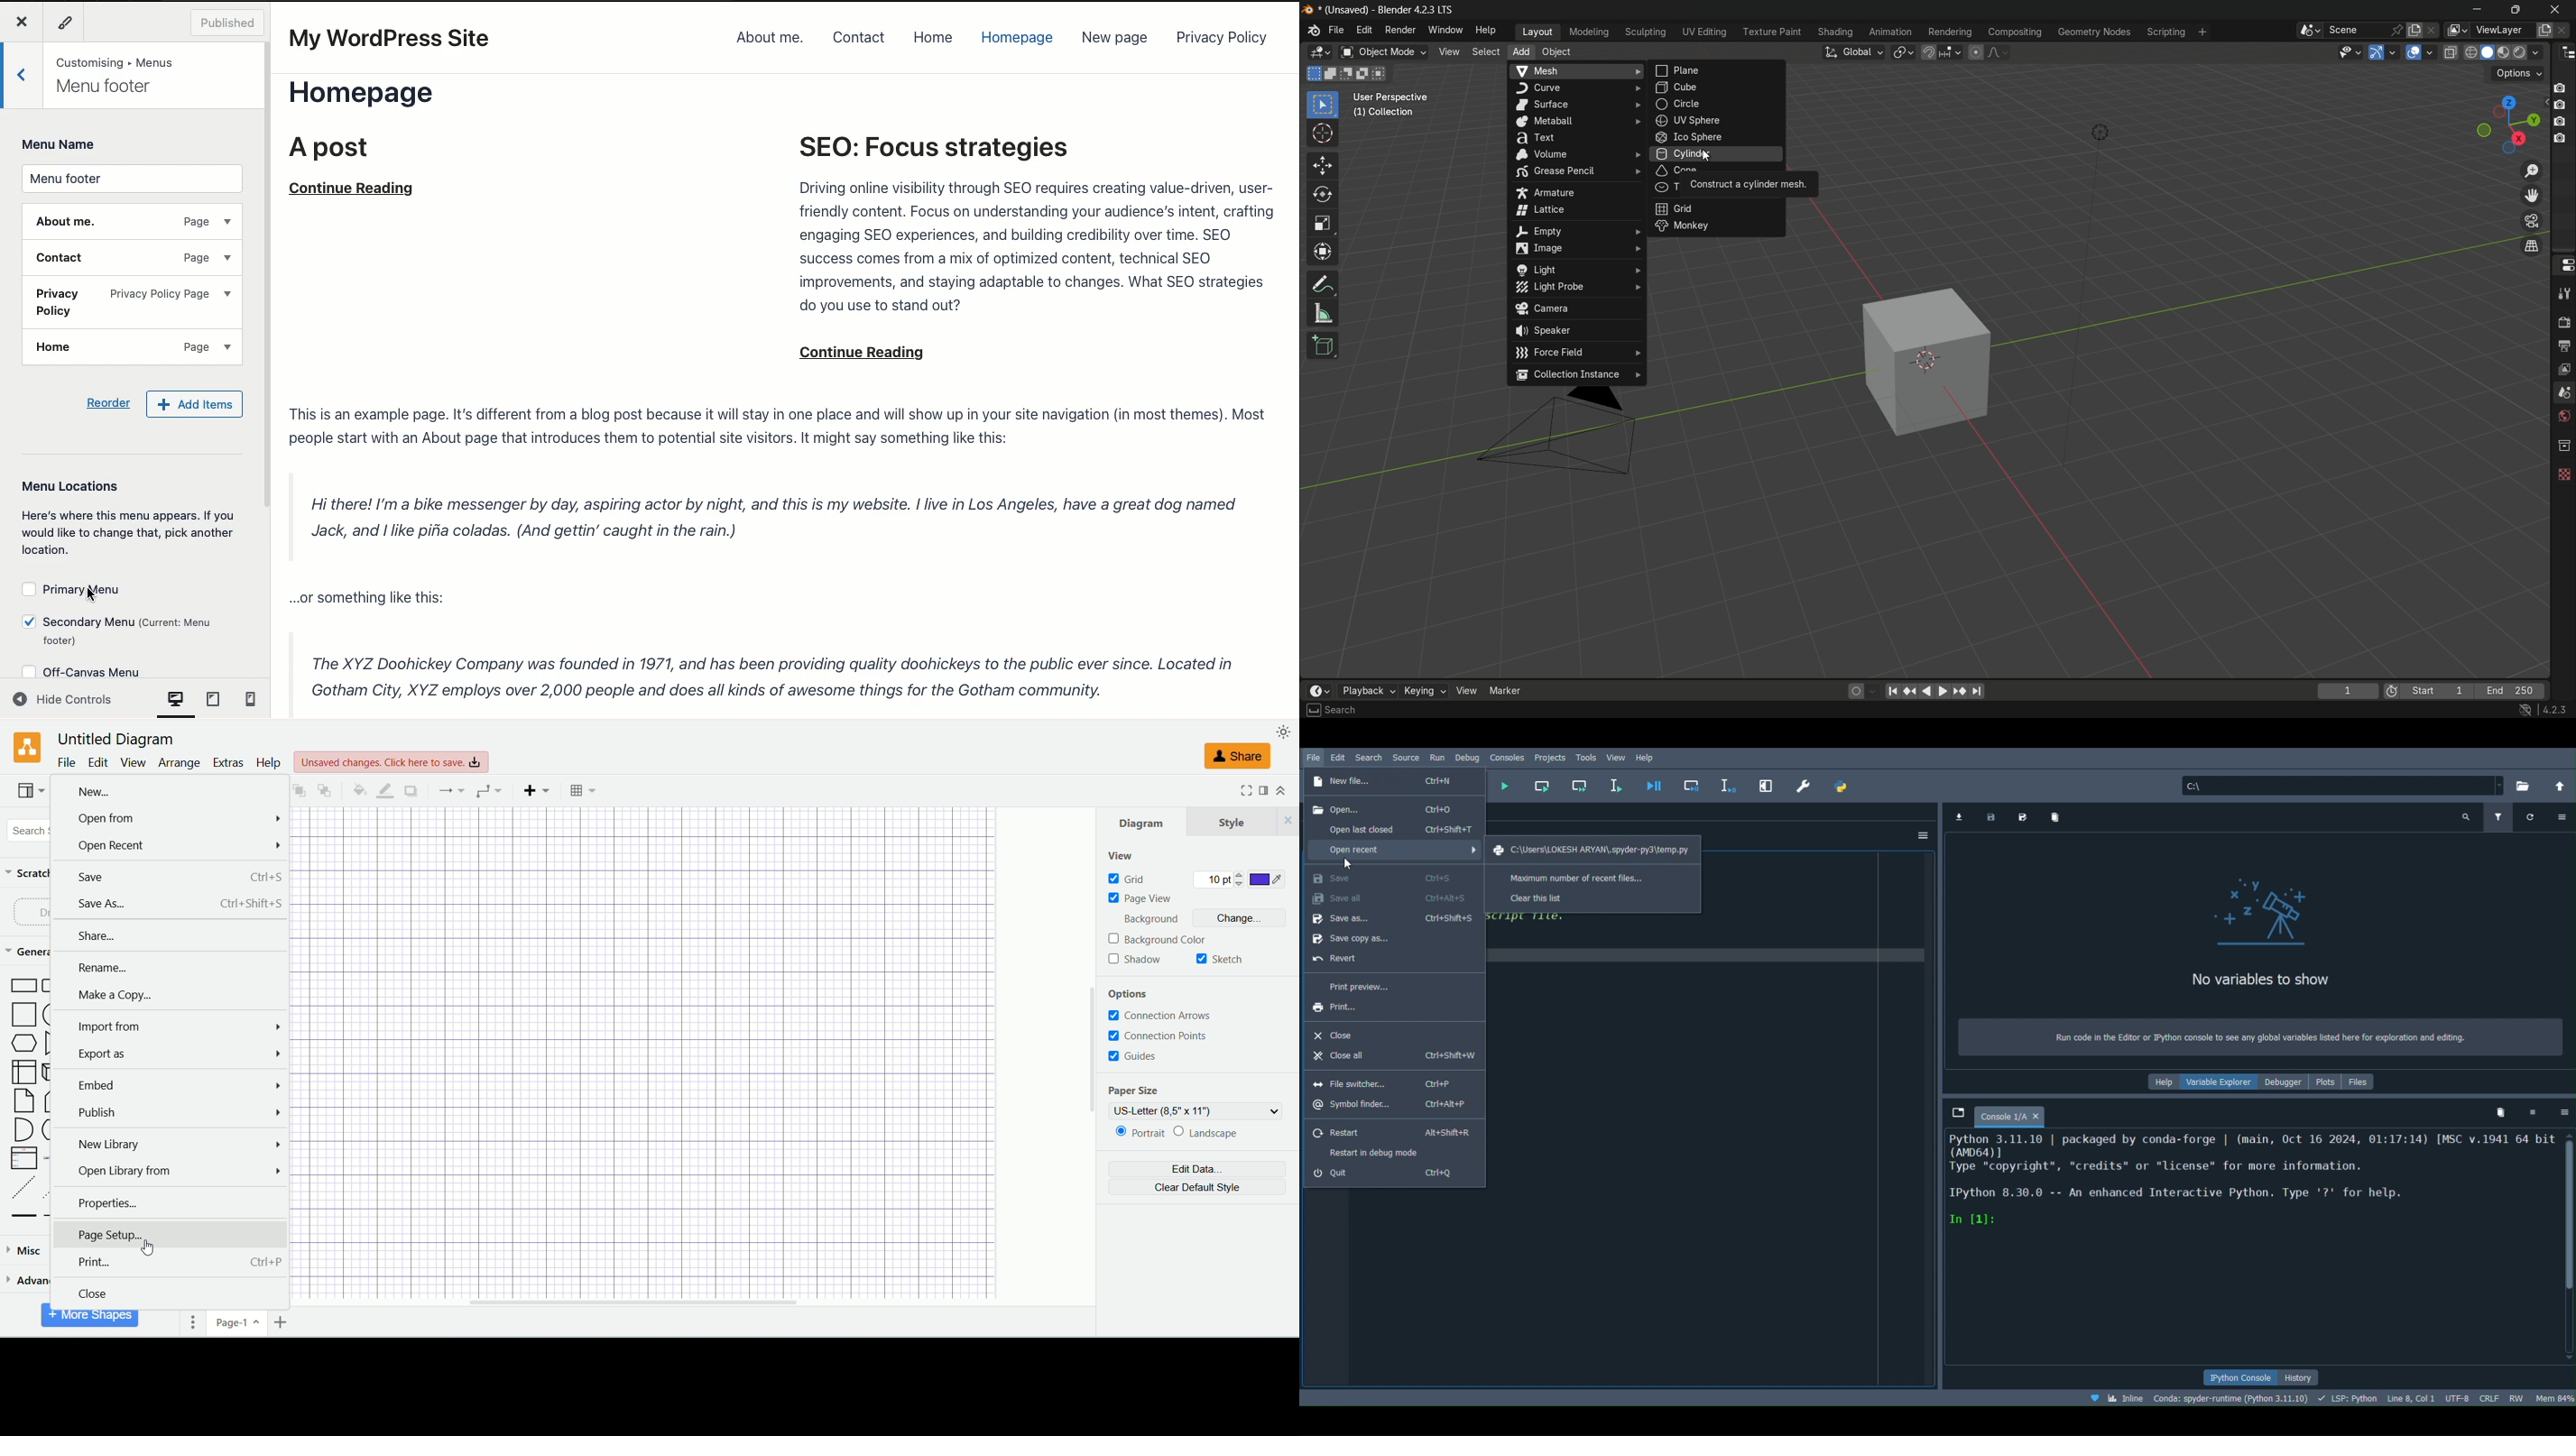  Describe the element at coordinates (1507, 757) in the screenshot. I see `Consoles` at that location.